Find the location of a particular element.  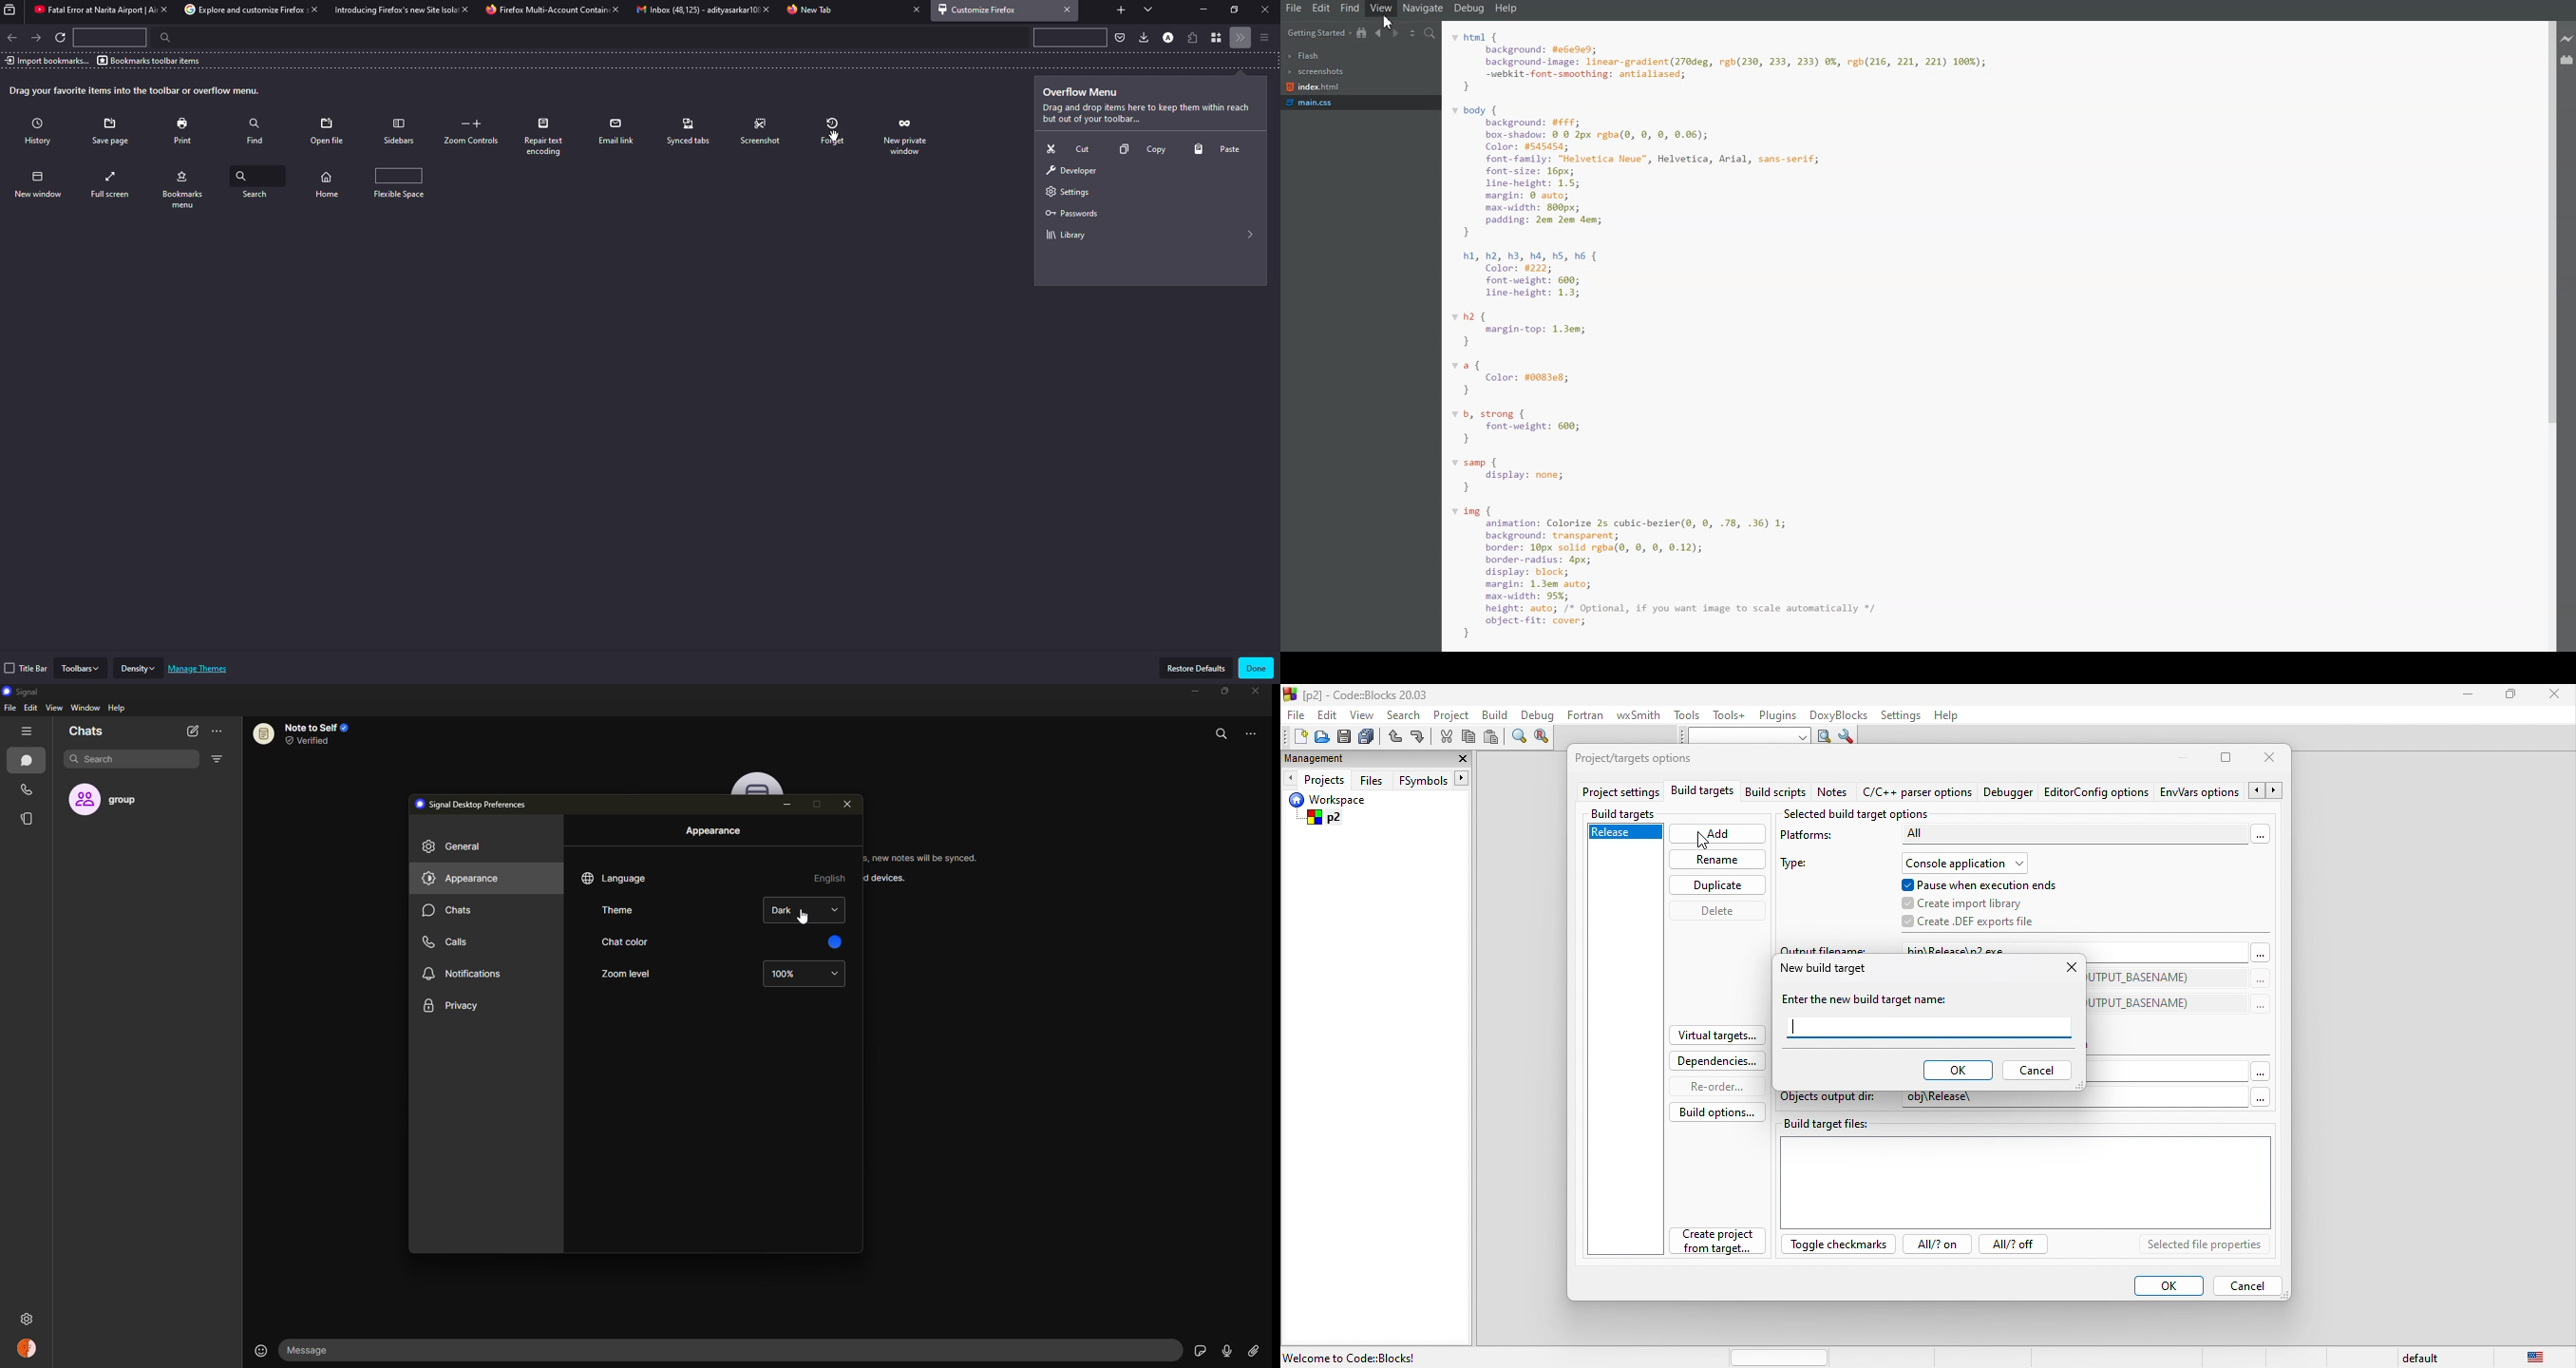

files is located at coordinates (1374, 779).